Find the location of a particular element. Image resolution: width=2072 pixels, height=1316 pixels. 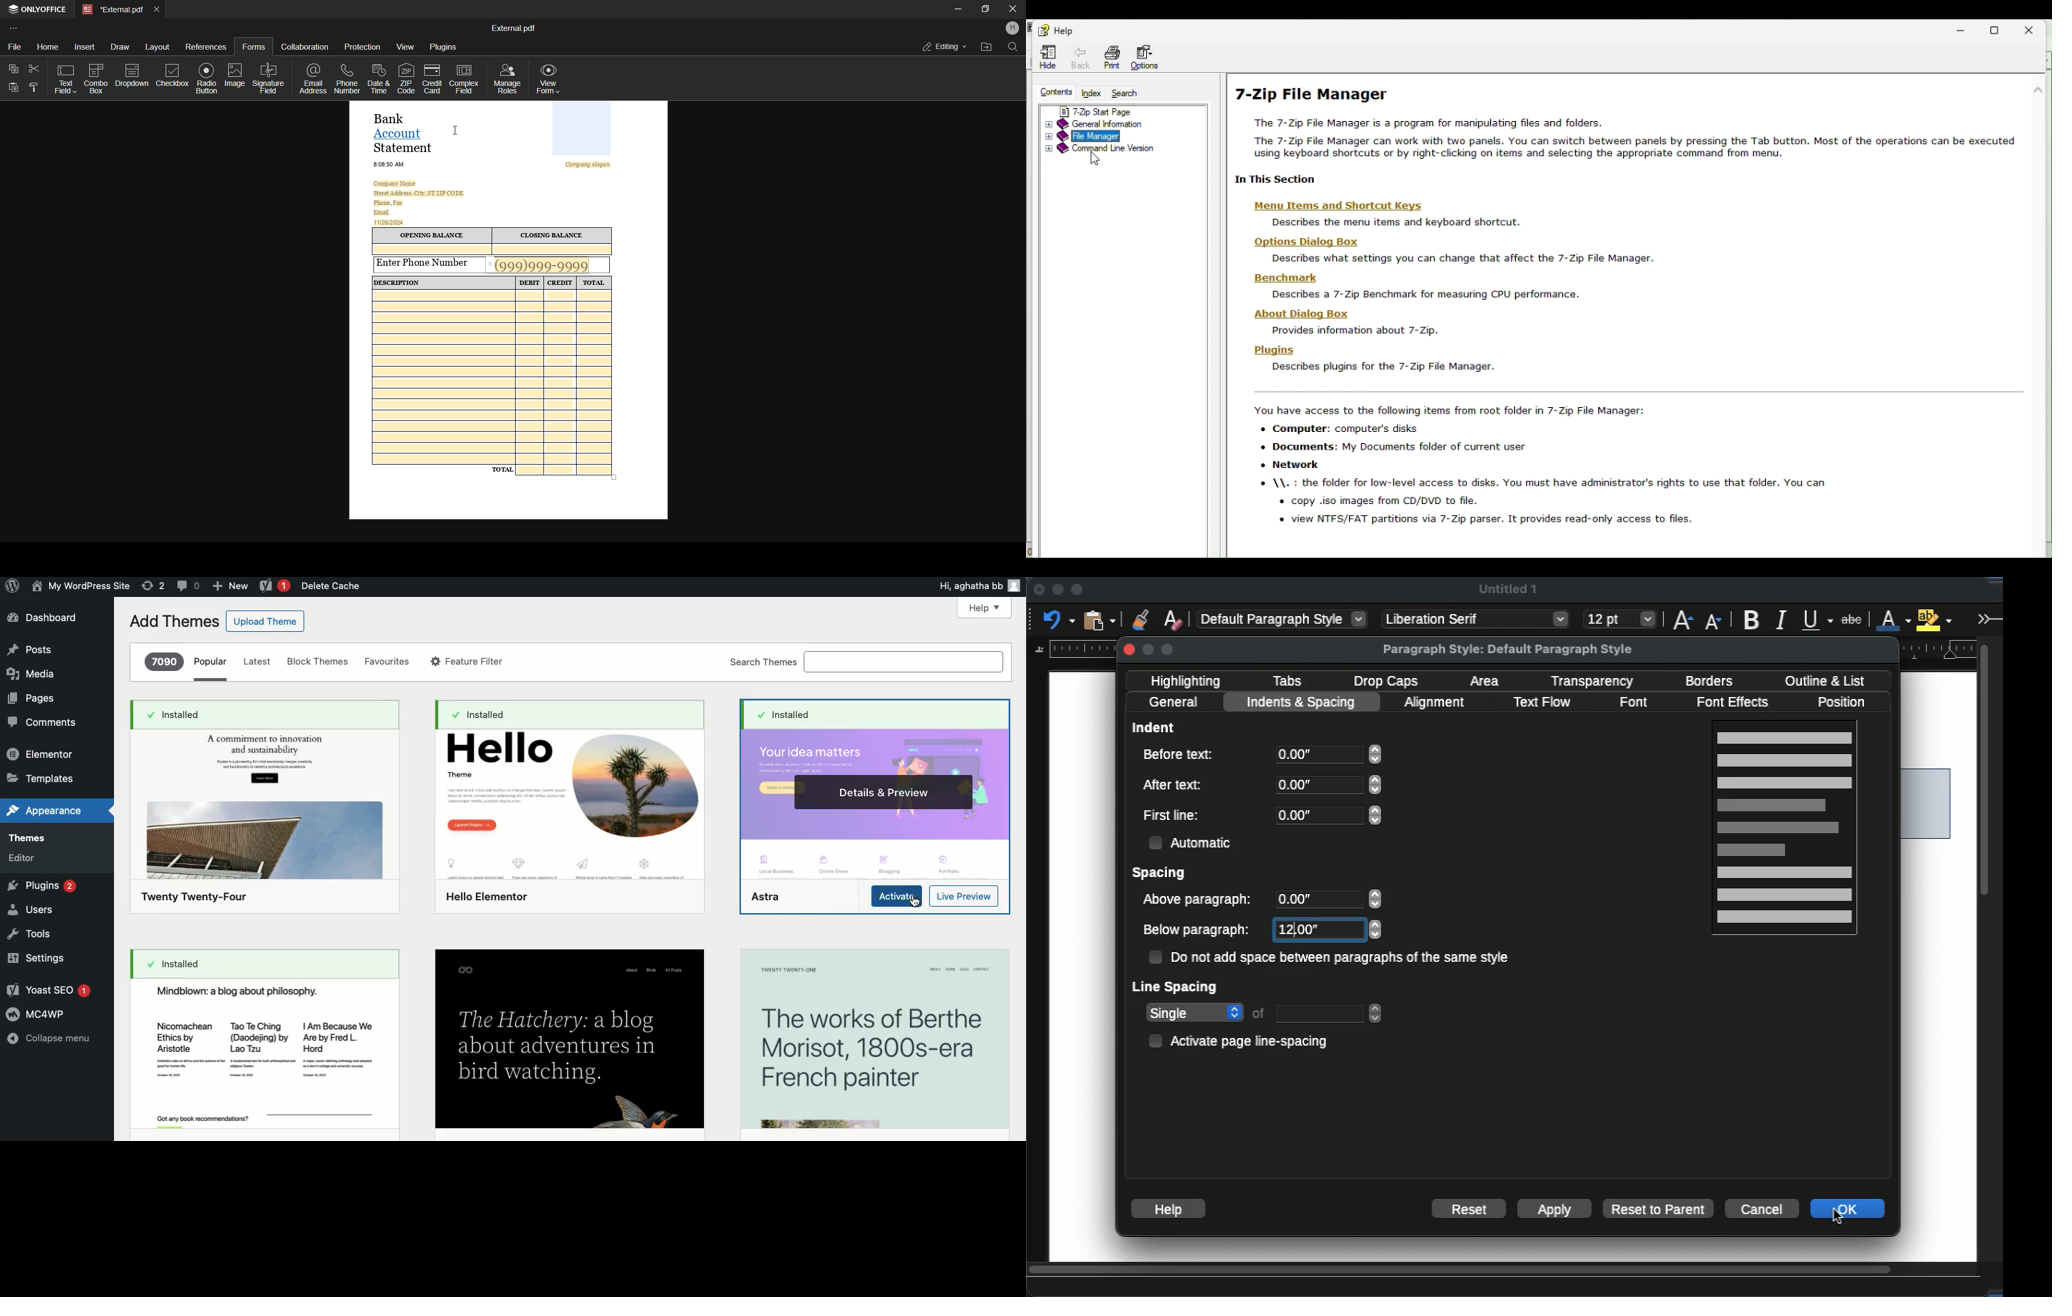

general  is located at coordinates (1175, 703).